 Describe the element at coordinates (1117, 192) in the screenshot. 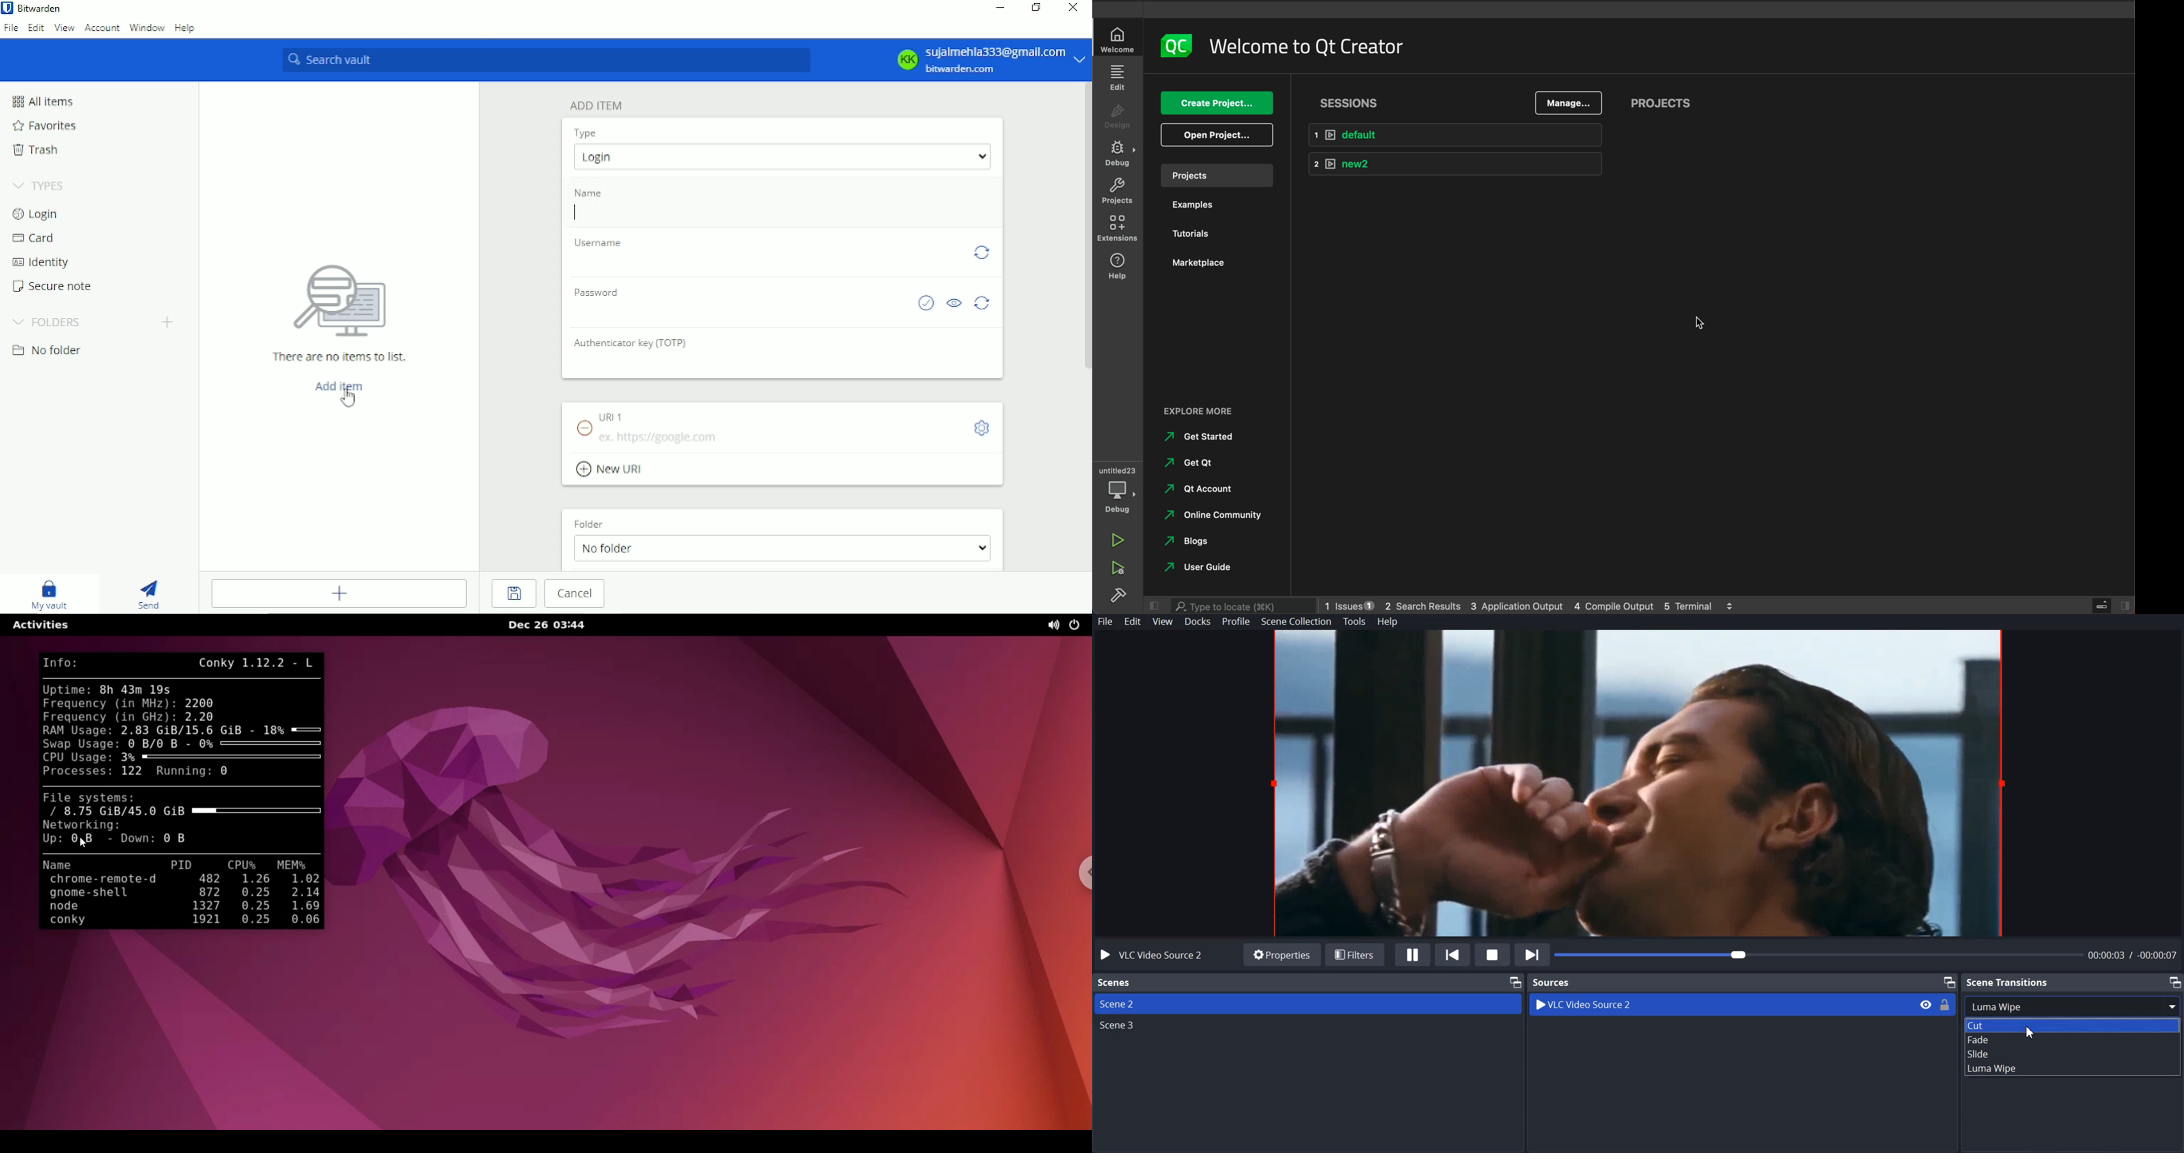

I see `project` at that location.